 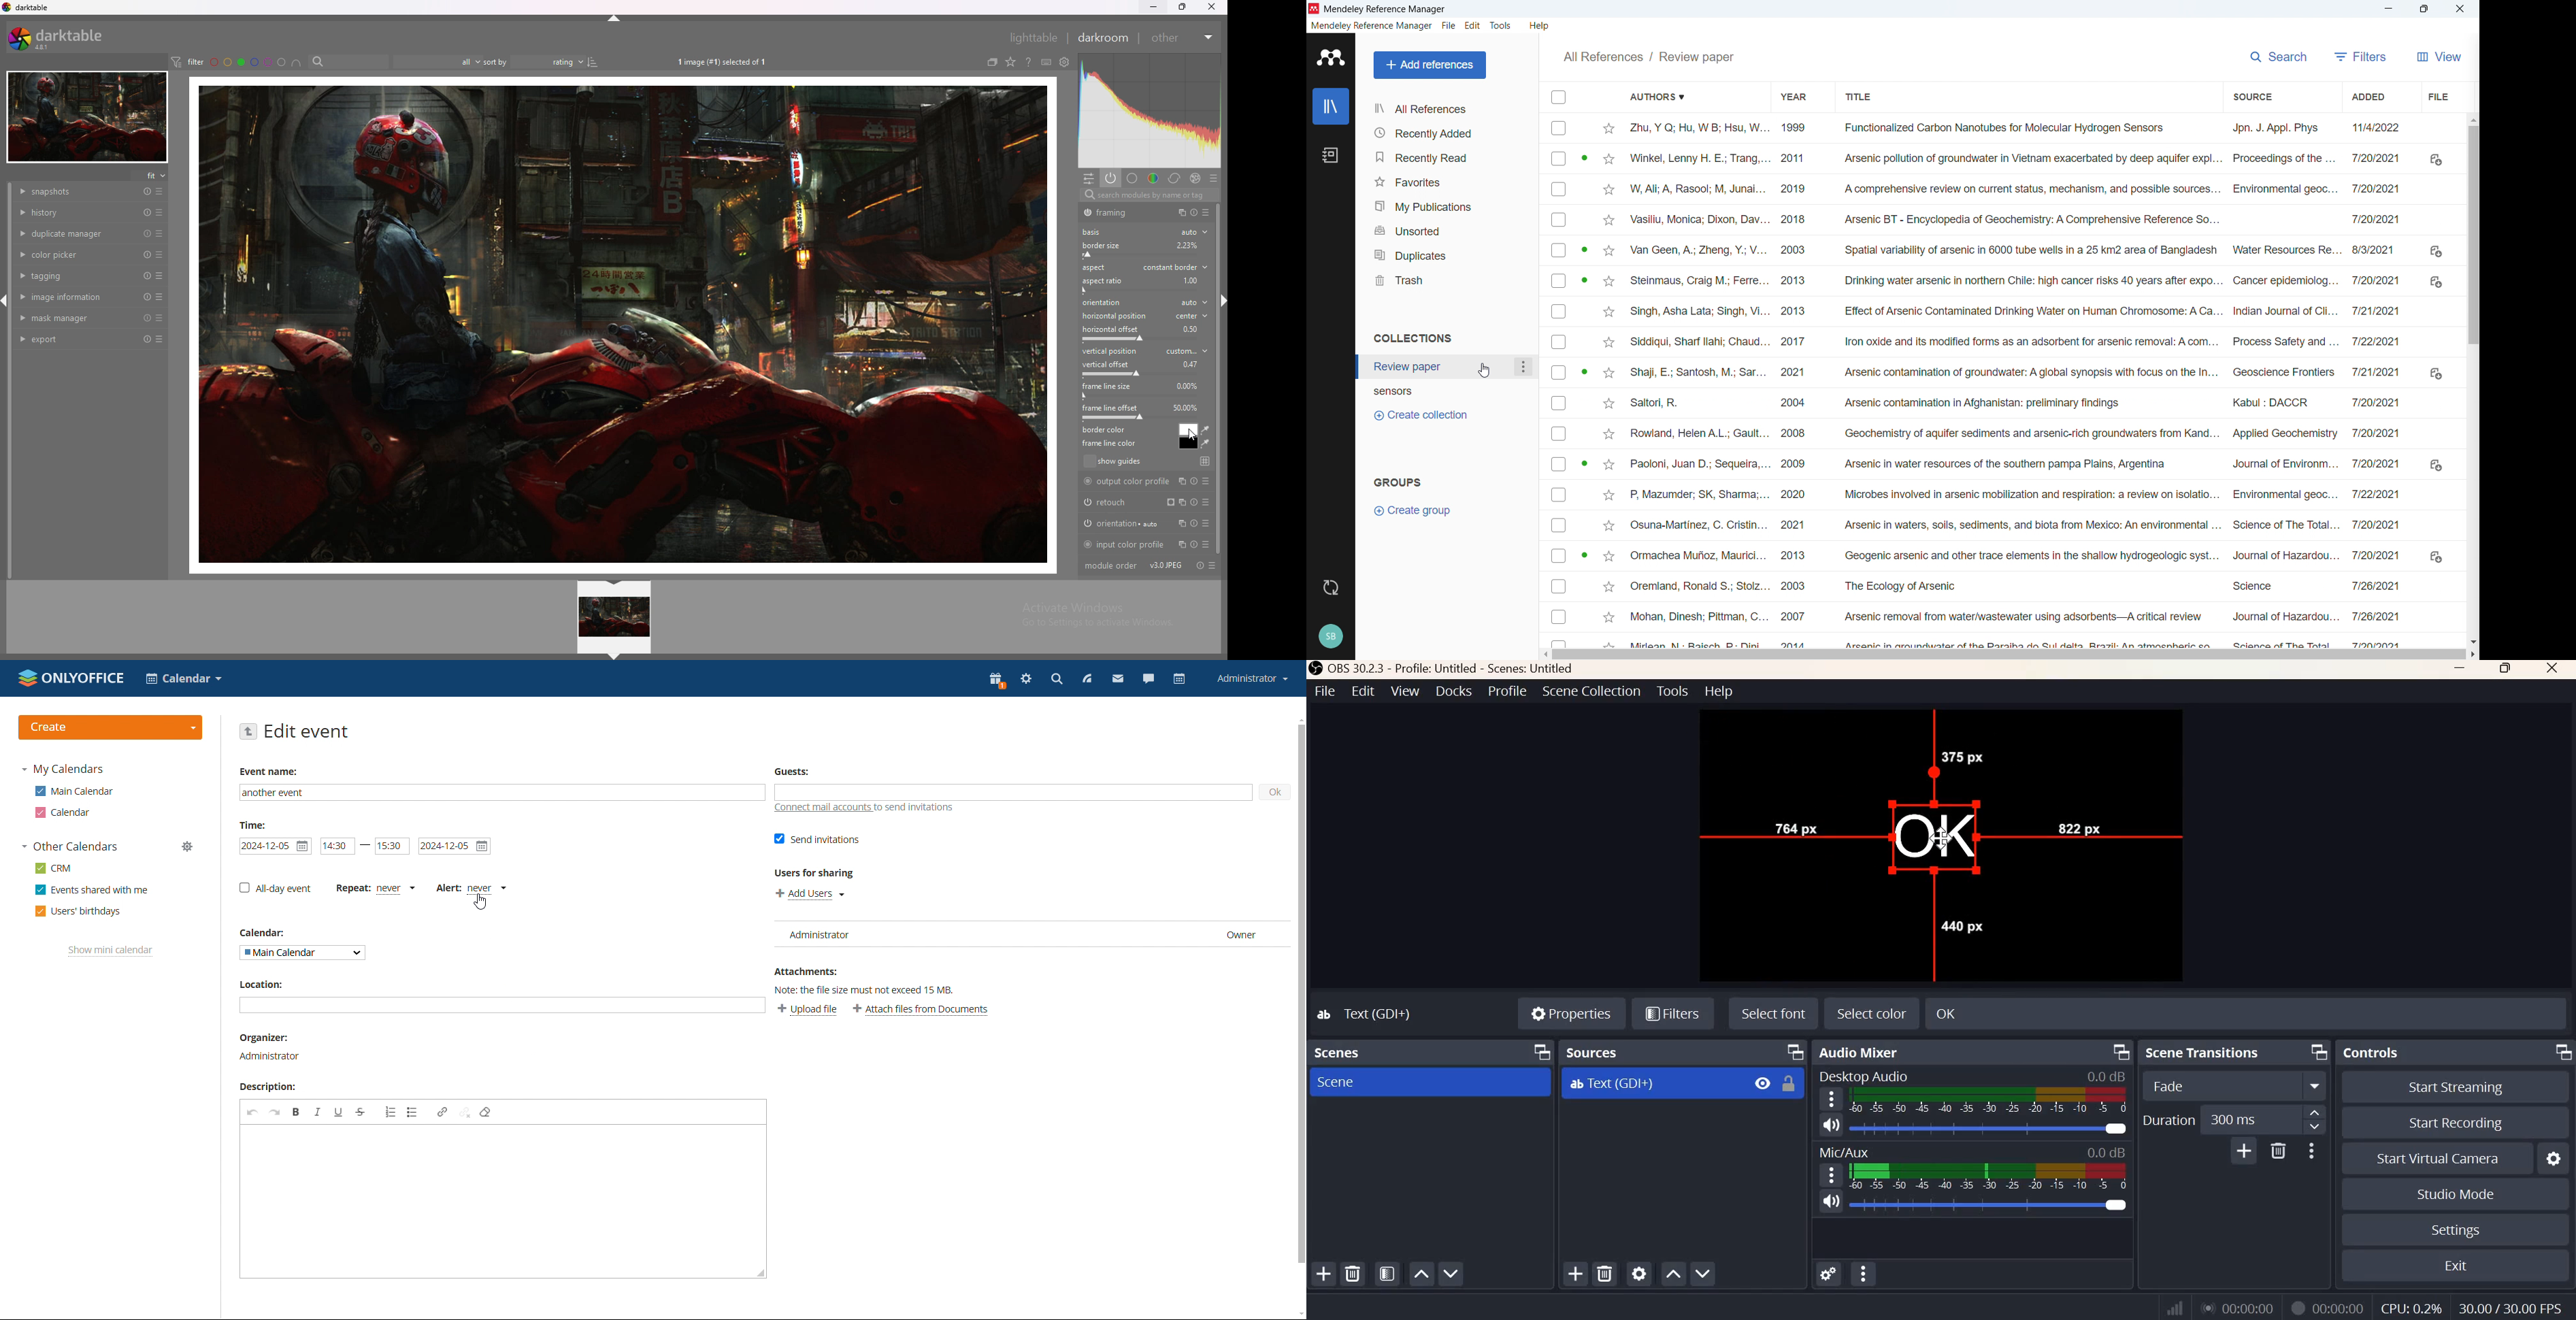 I want to click on Dock Options icon, so click(x=2562, y=1052).